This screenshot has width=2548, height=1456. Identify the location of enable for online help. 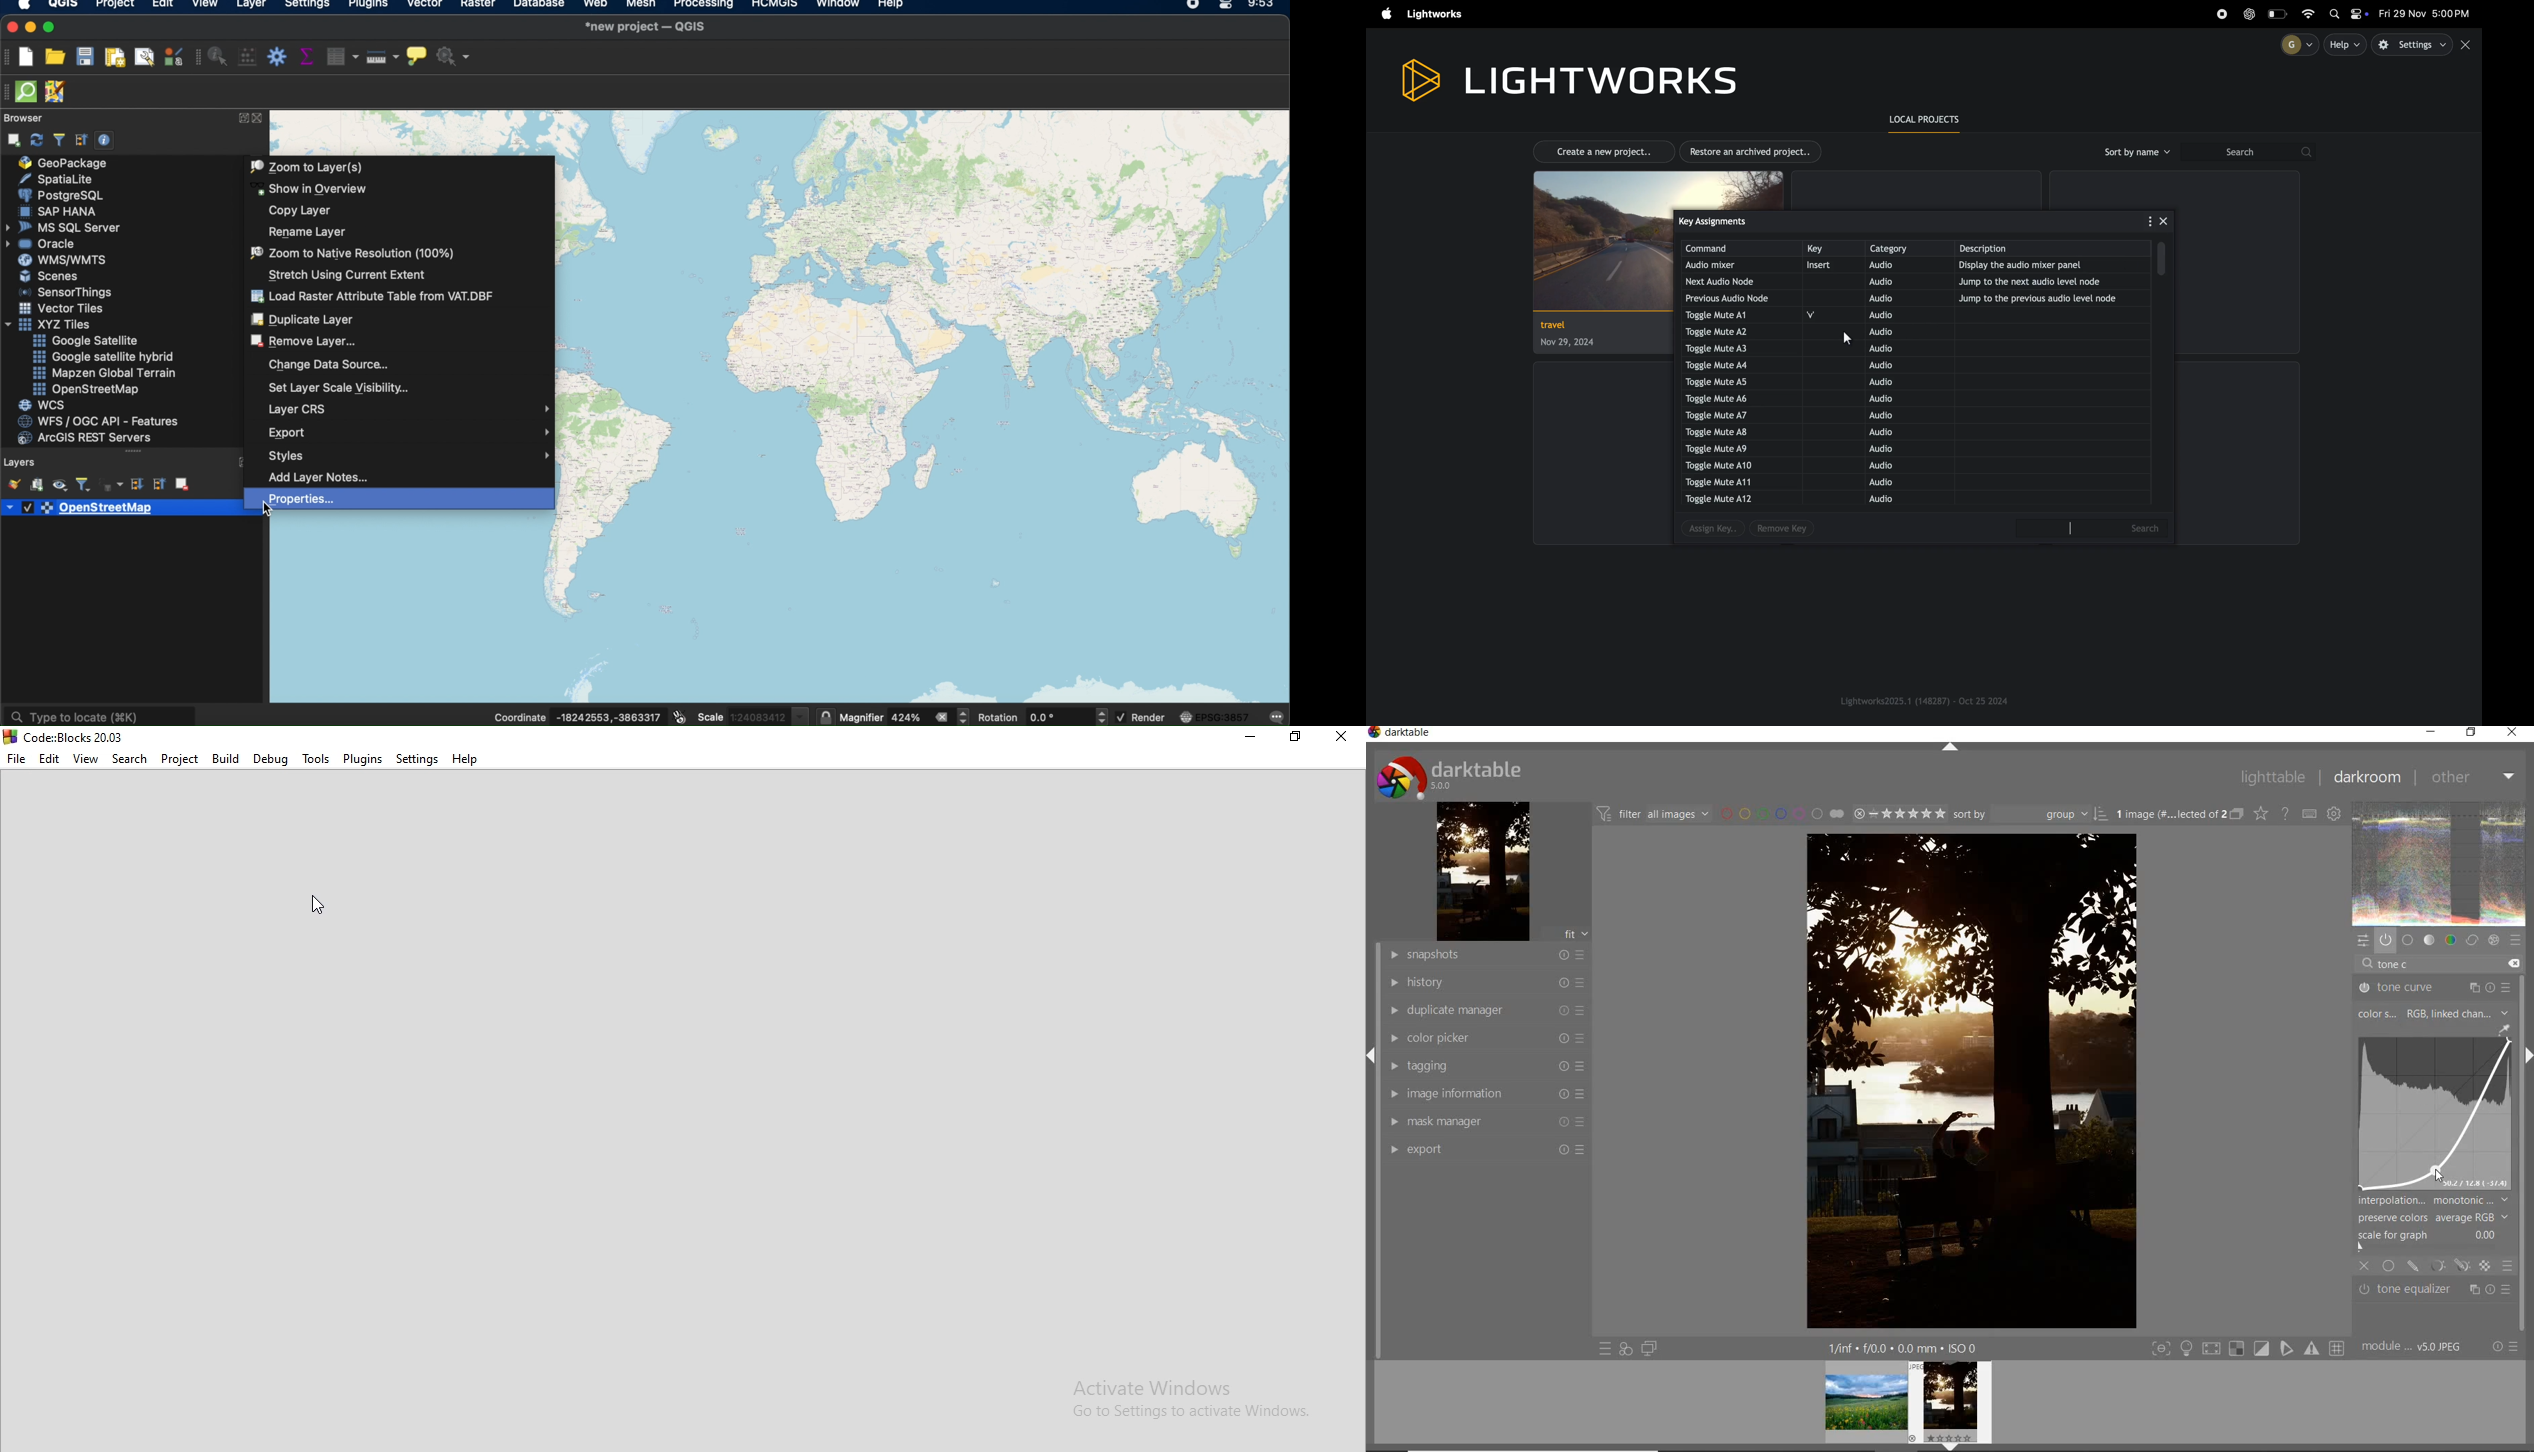
(2287, 815).